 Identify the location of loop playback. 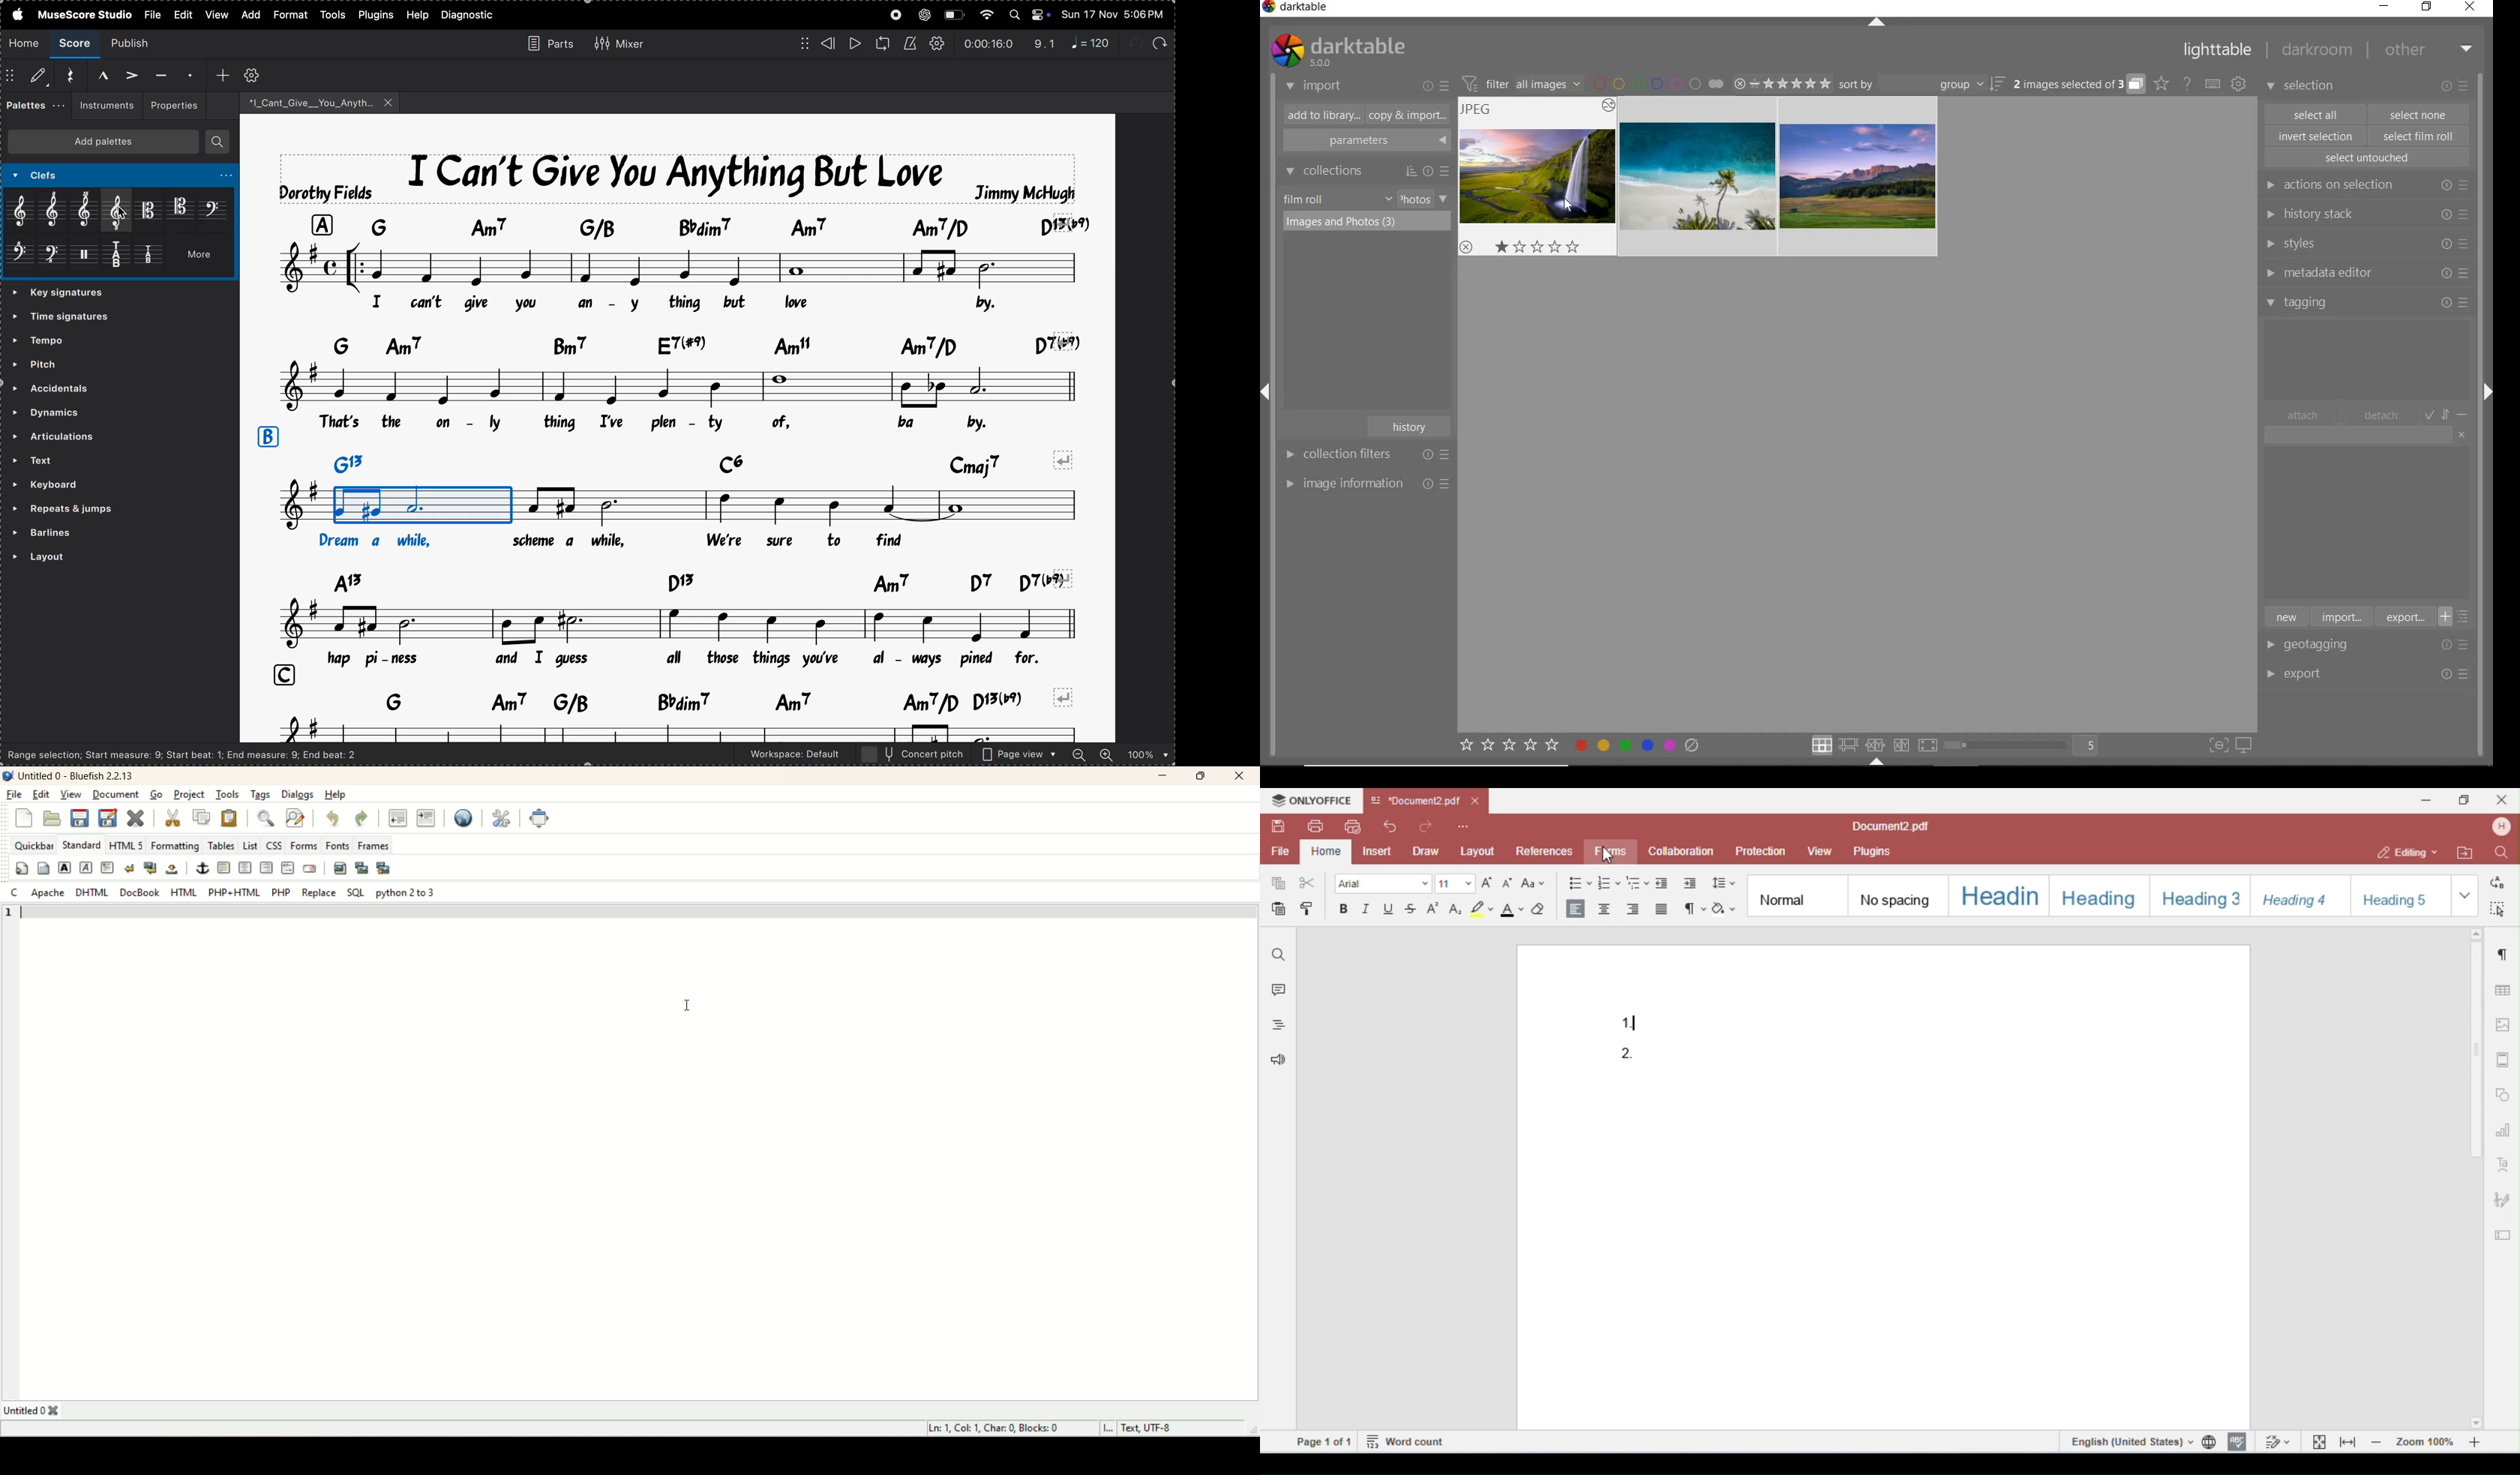
(882, 43).